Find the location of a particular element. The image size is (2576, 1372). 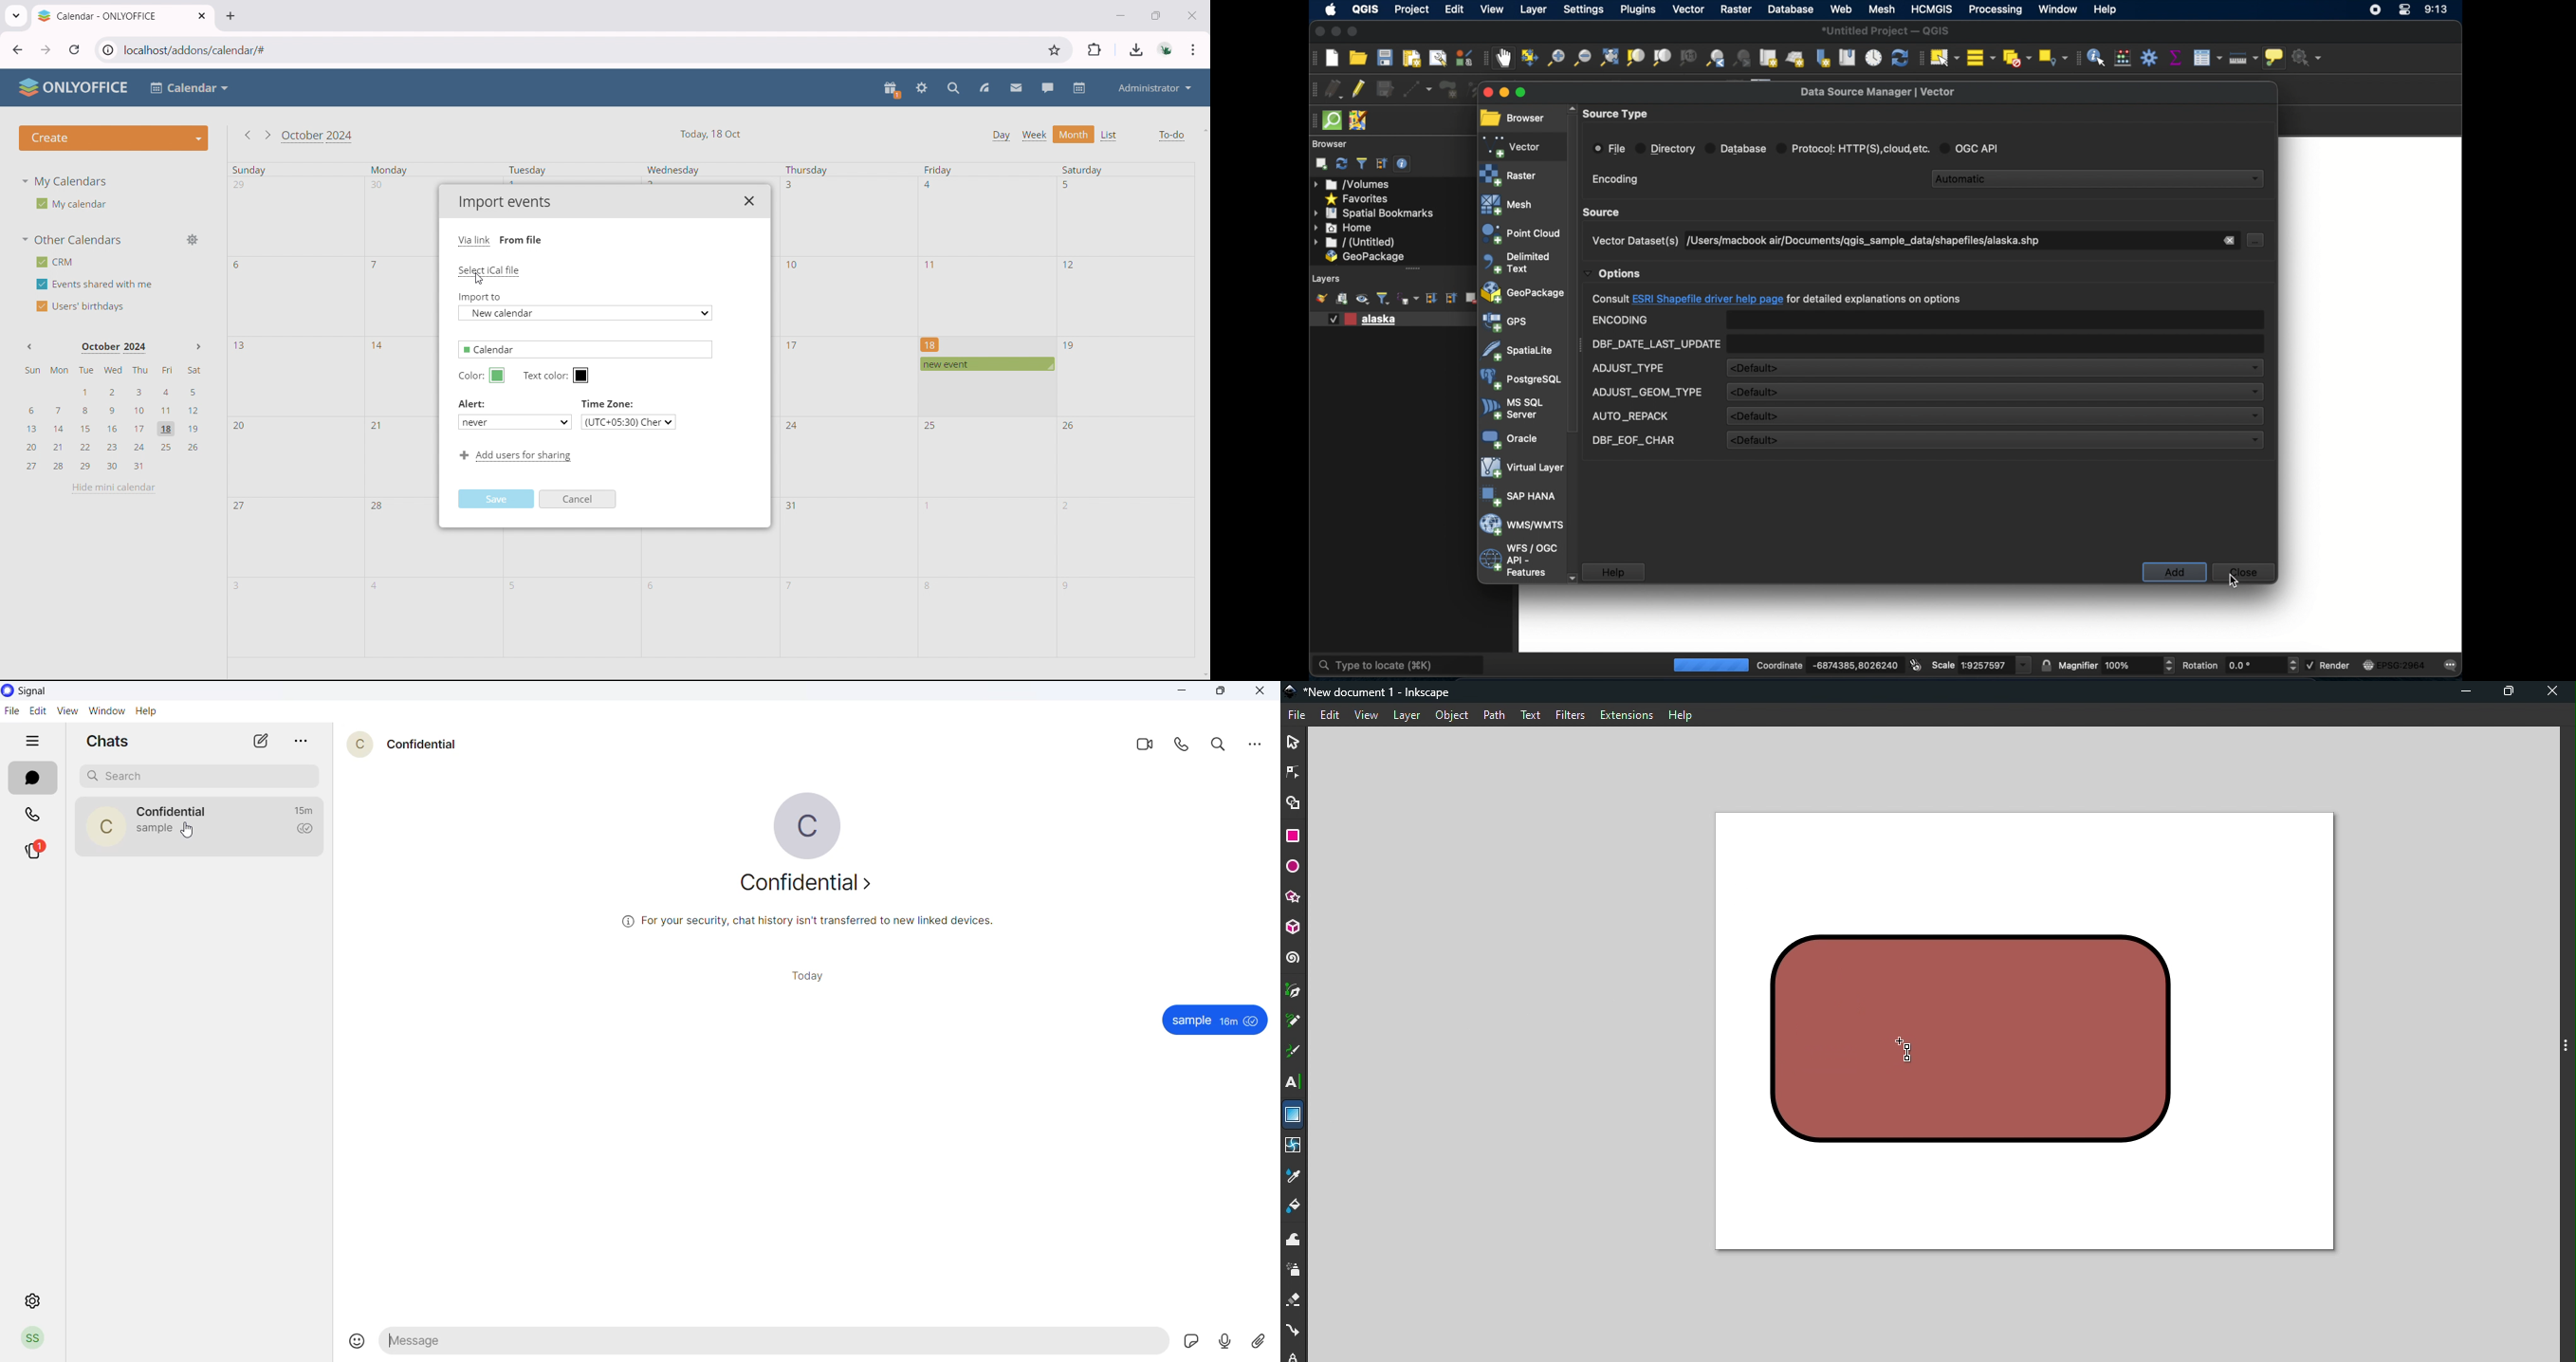

maximize is located at coordinates (1156, 14).